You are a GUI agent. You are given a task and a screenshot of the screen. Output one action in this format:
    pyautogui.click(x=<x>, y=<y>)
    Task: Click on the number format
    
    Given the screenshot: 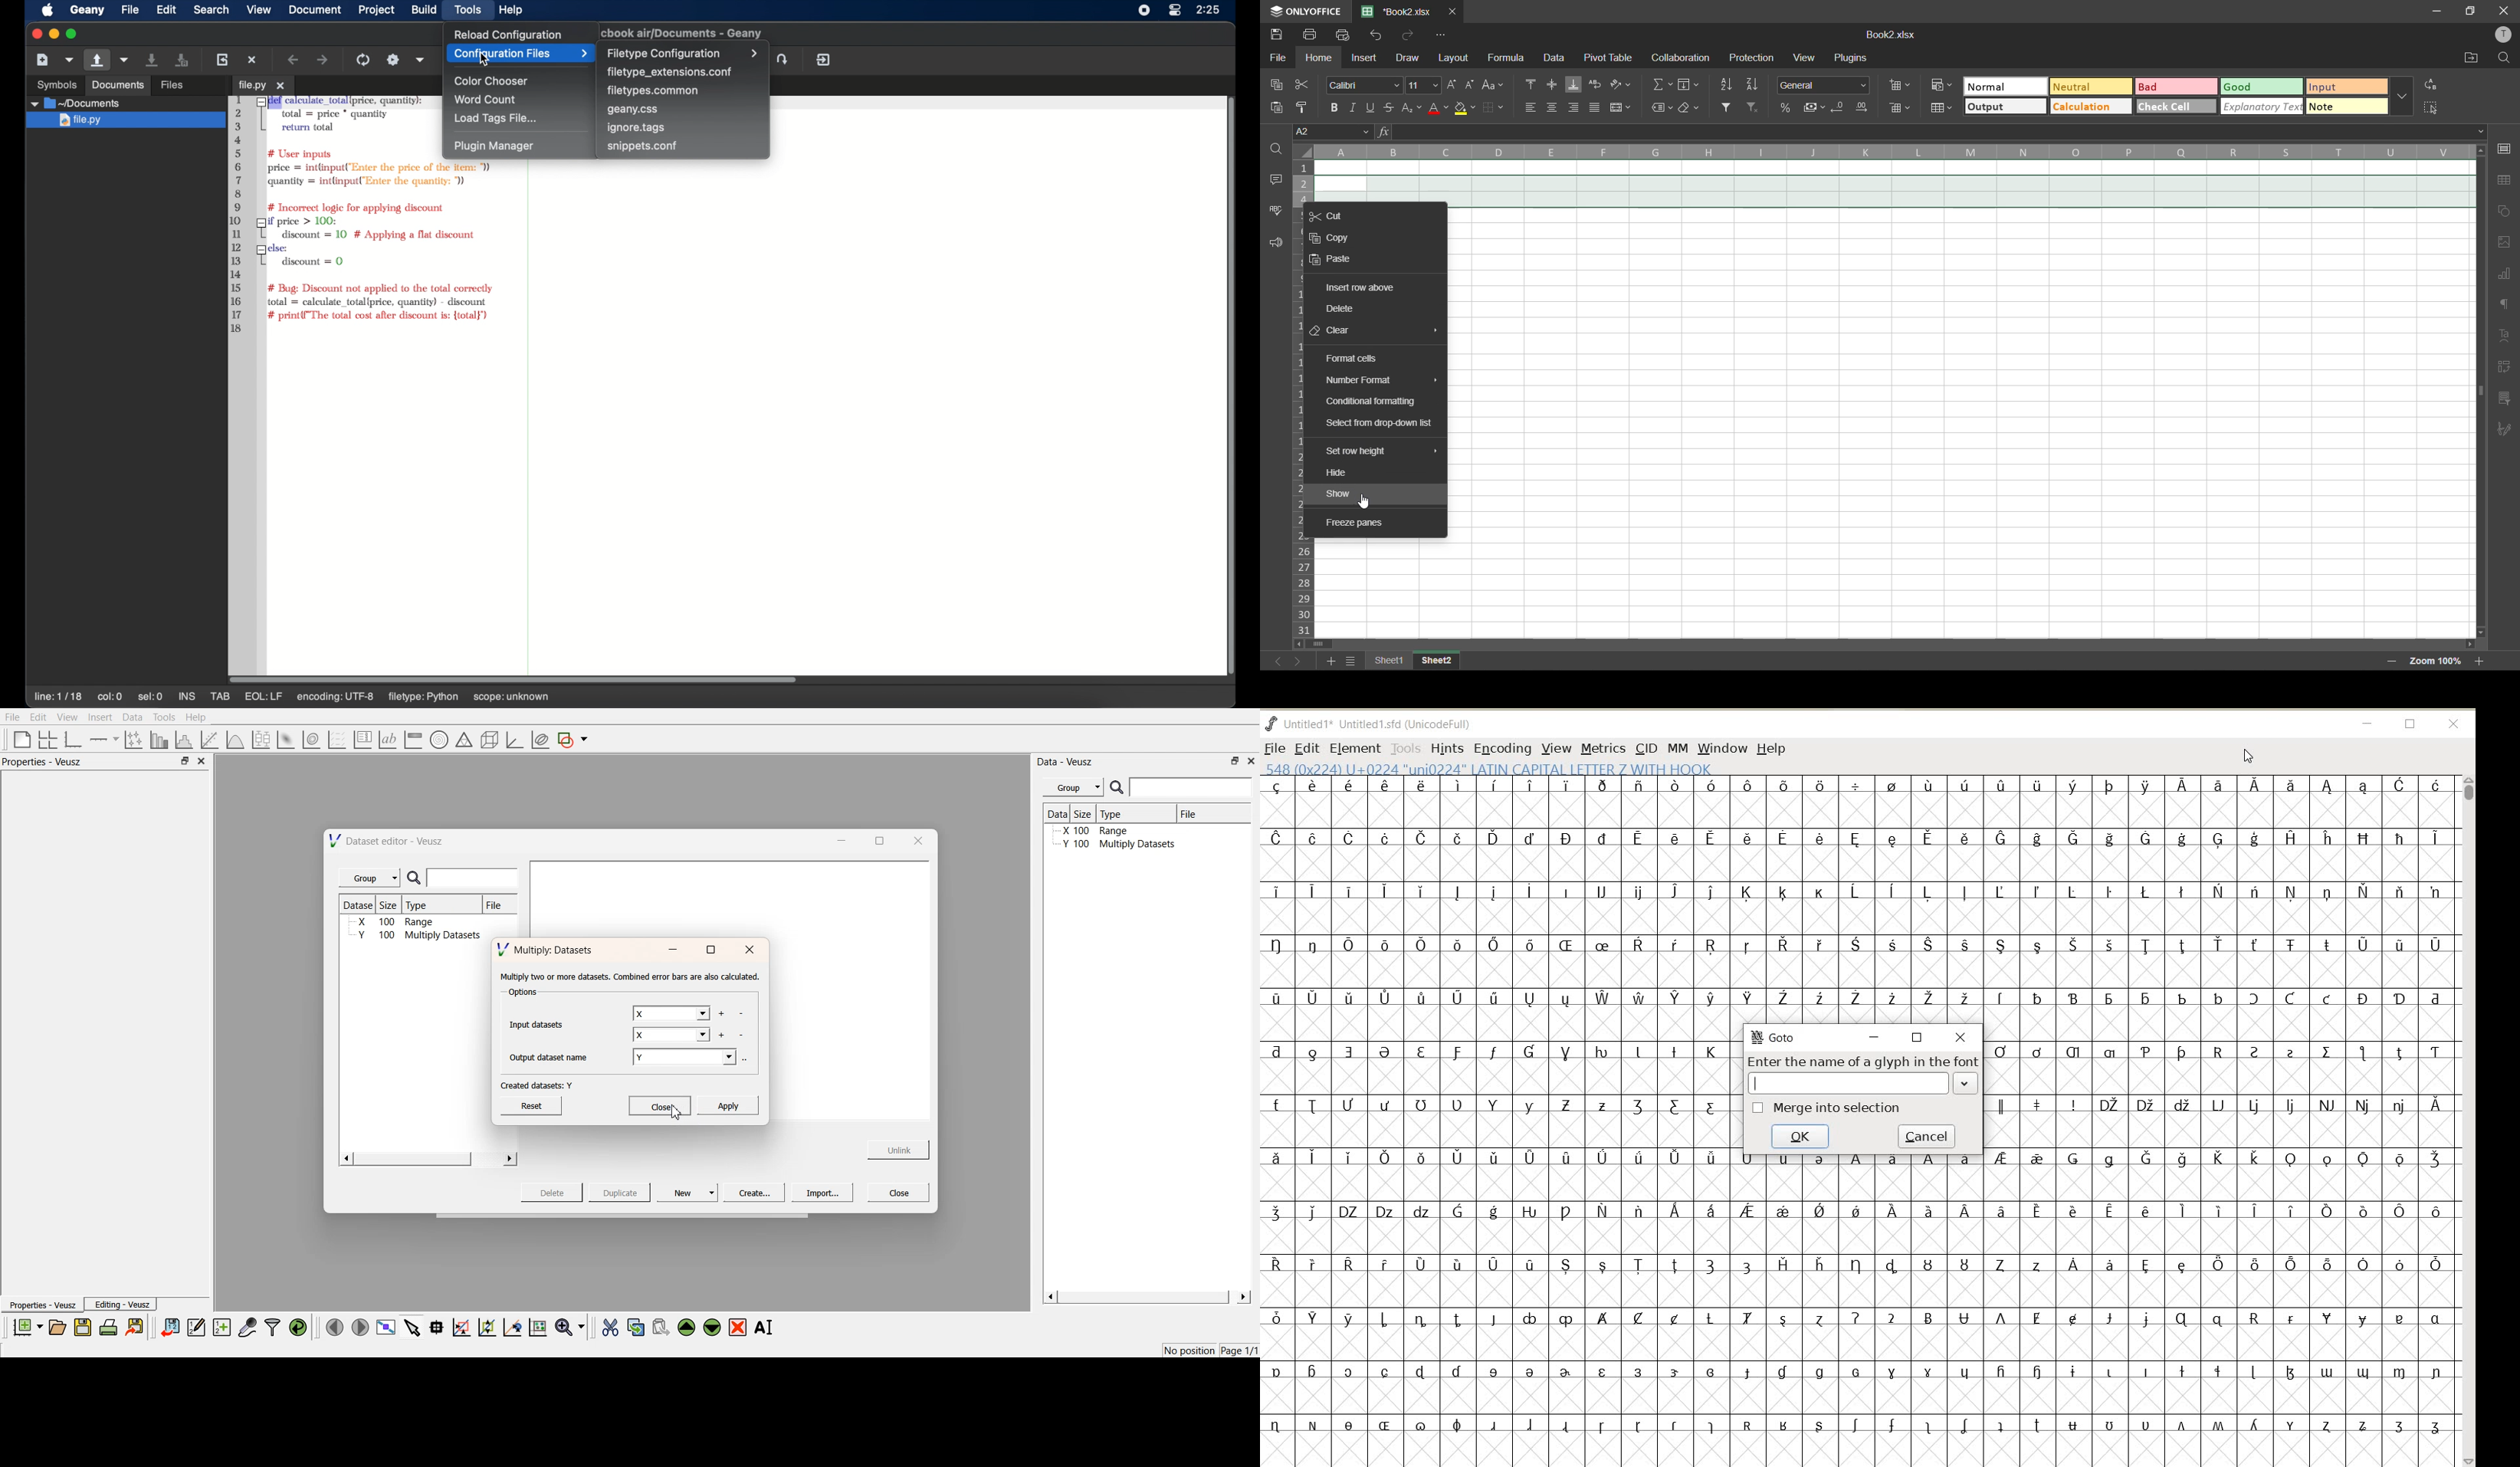 What is the action you would take?
    pyautogui.click(x=1362, y=379)
    